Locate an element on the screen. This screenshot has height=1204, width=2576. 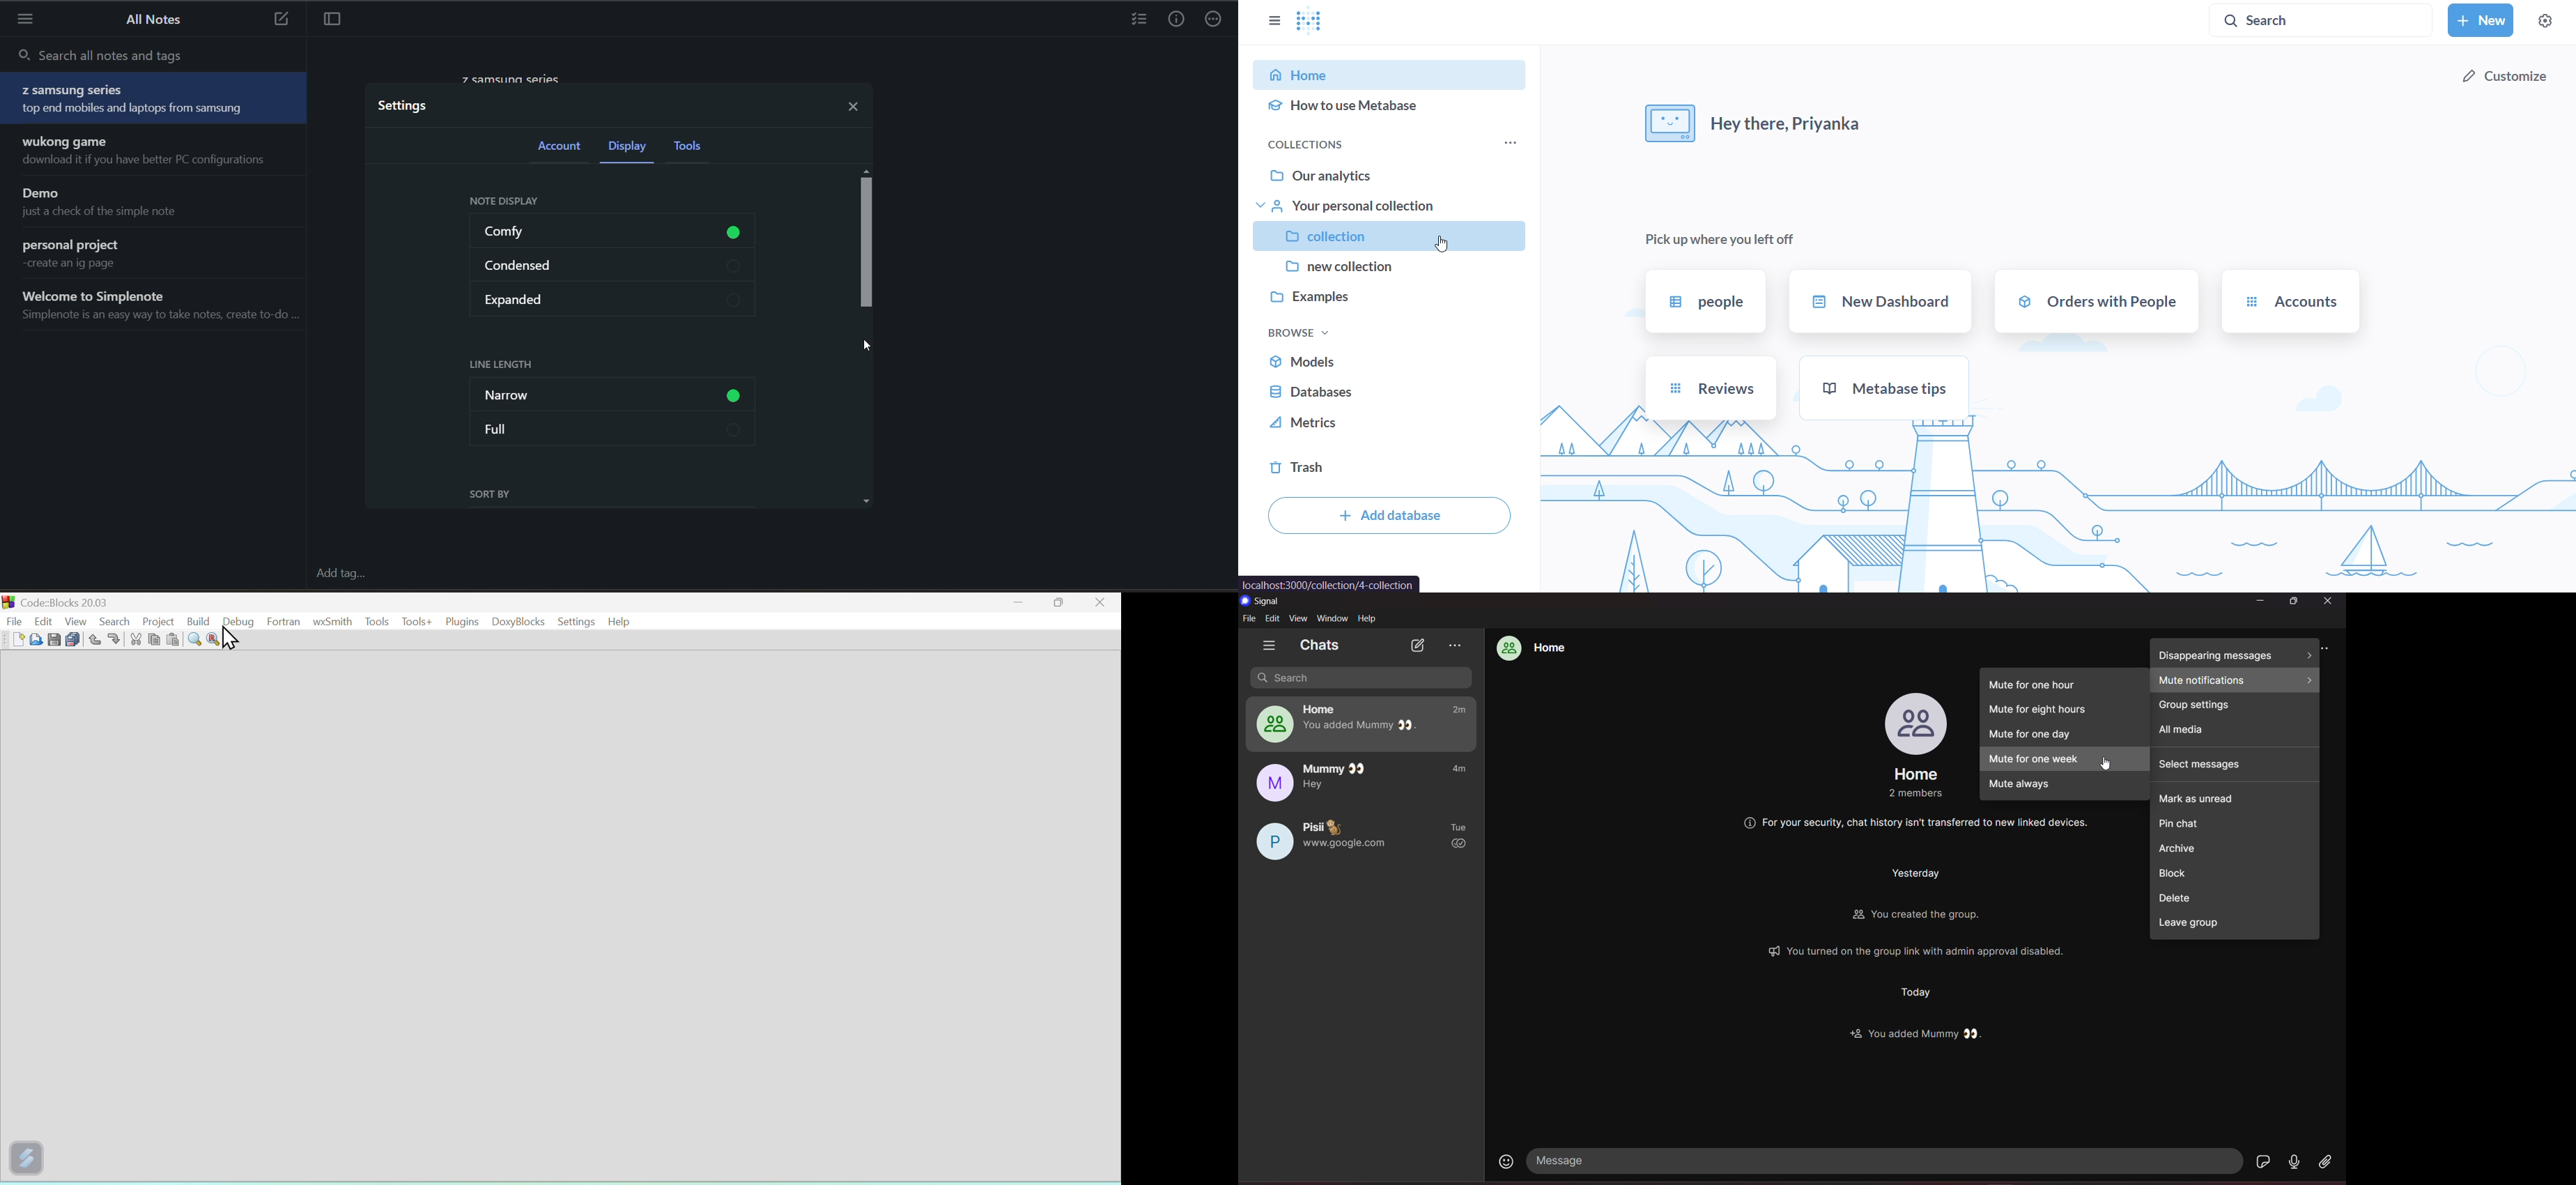
emojis is located at coordinates (1507, 1161).